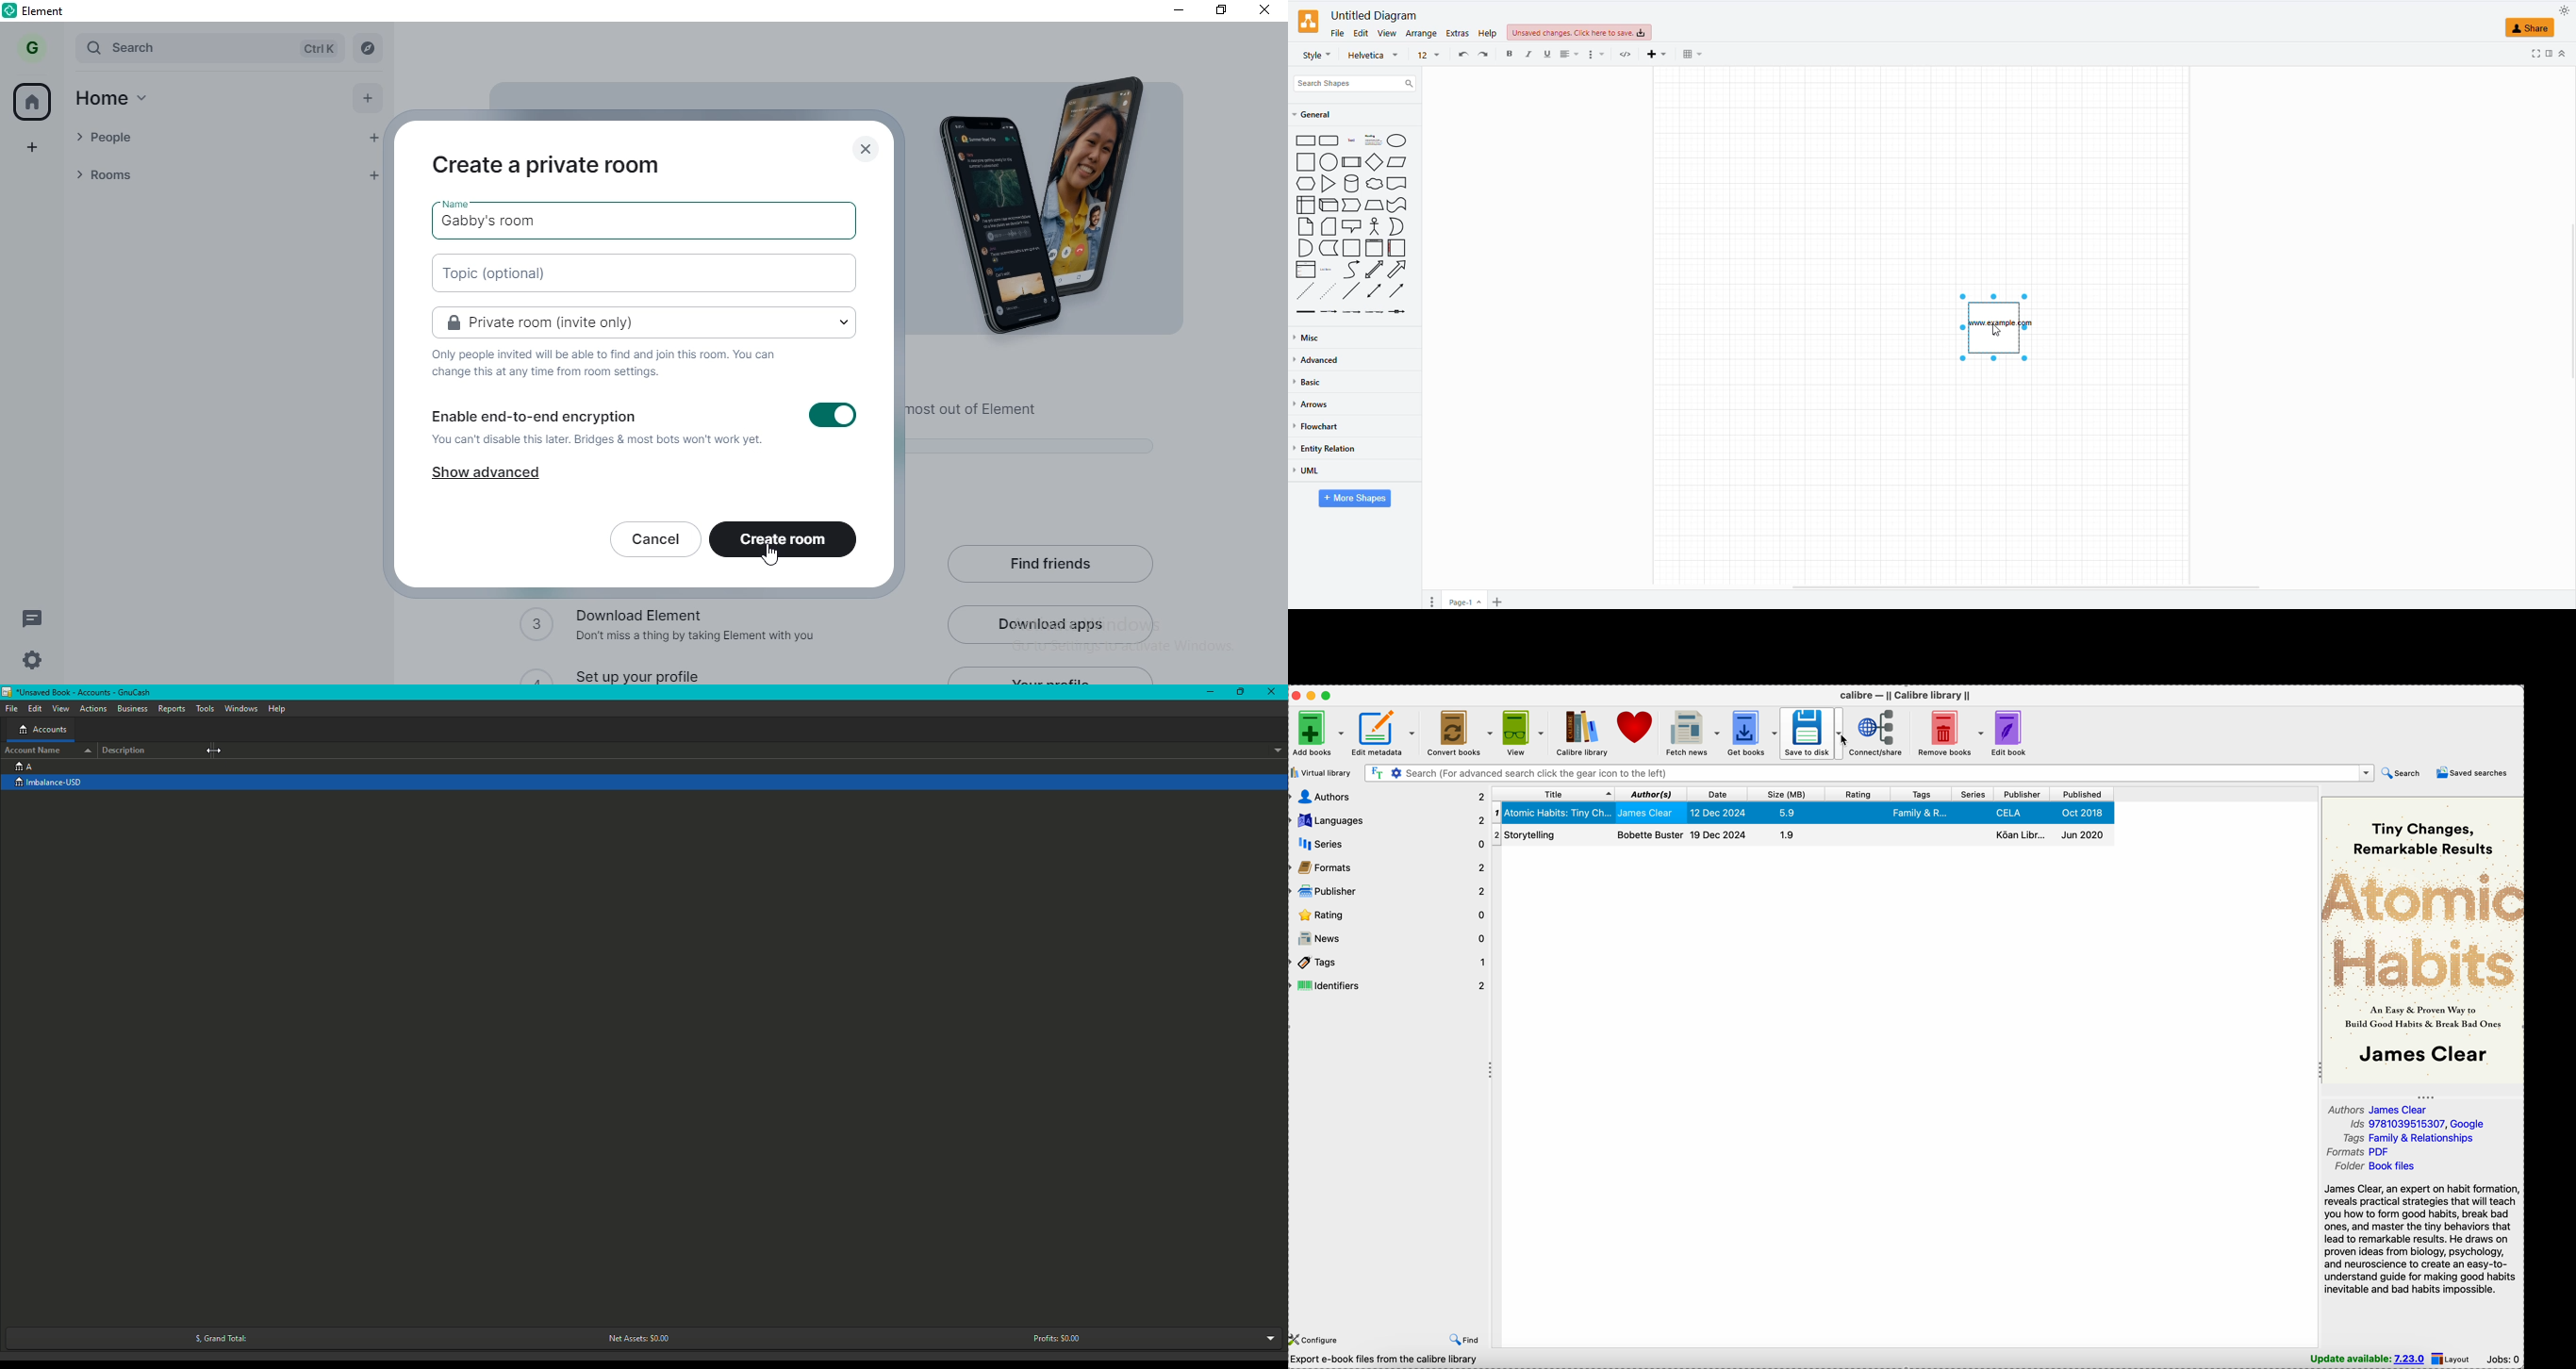 Image resolution: width=2576 pixels, height=1372 pixels. What do you see at coordinates (1652, 794) in the screenshot?
I see `author(s)` at bounding box center [1652, 794].